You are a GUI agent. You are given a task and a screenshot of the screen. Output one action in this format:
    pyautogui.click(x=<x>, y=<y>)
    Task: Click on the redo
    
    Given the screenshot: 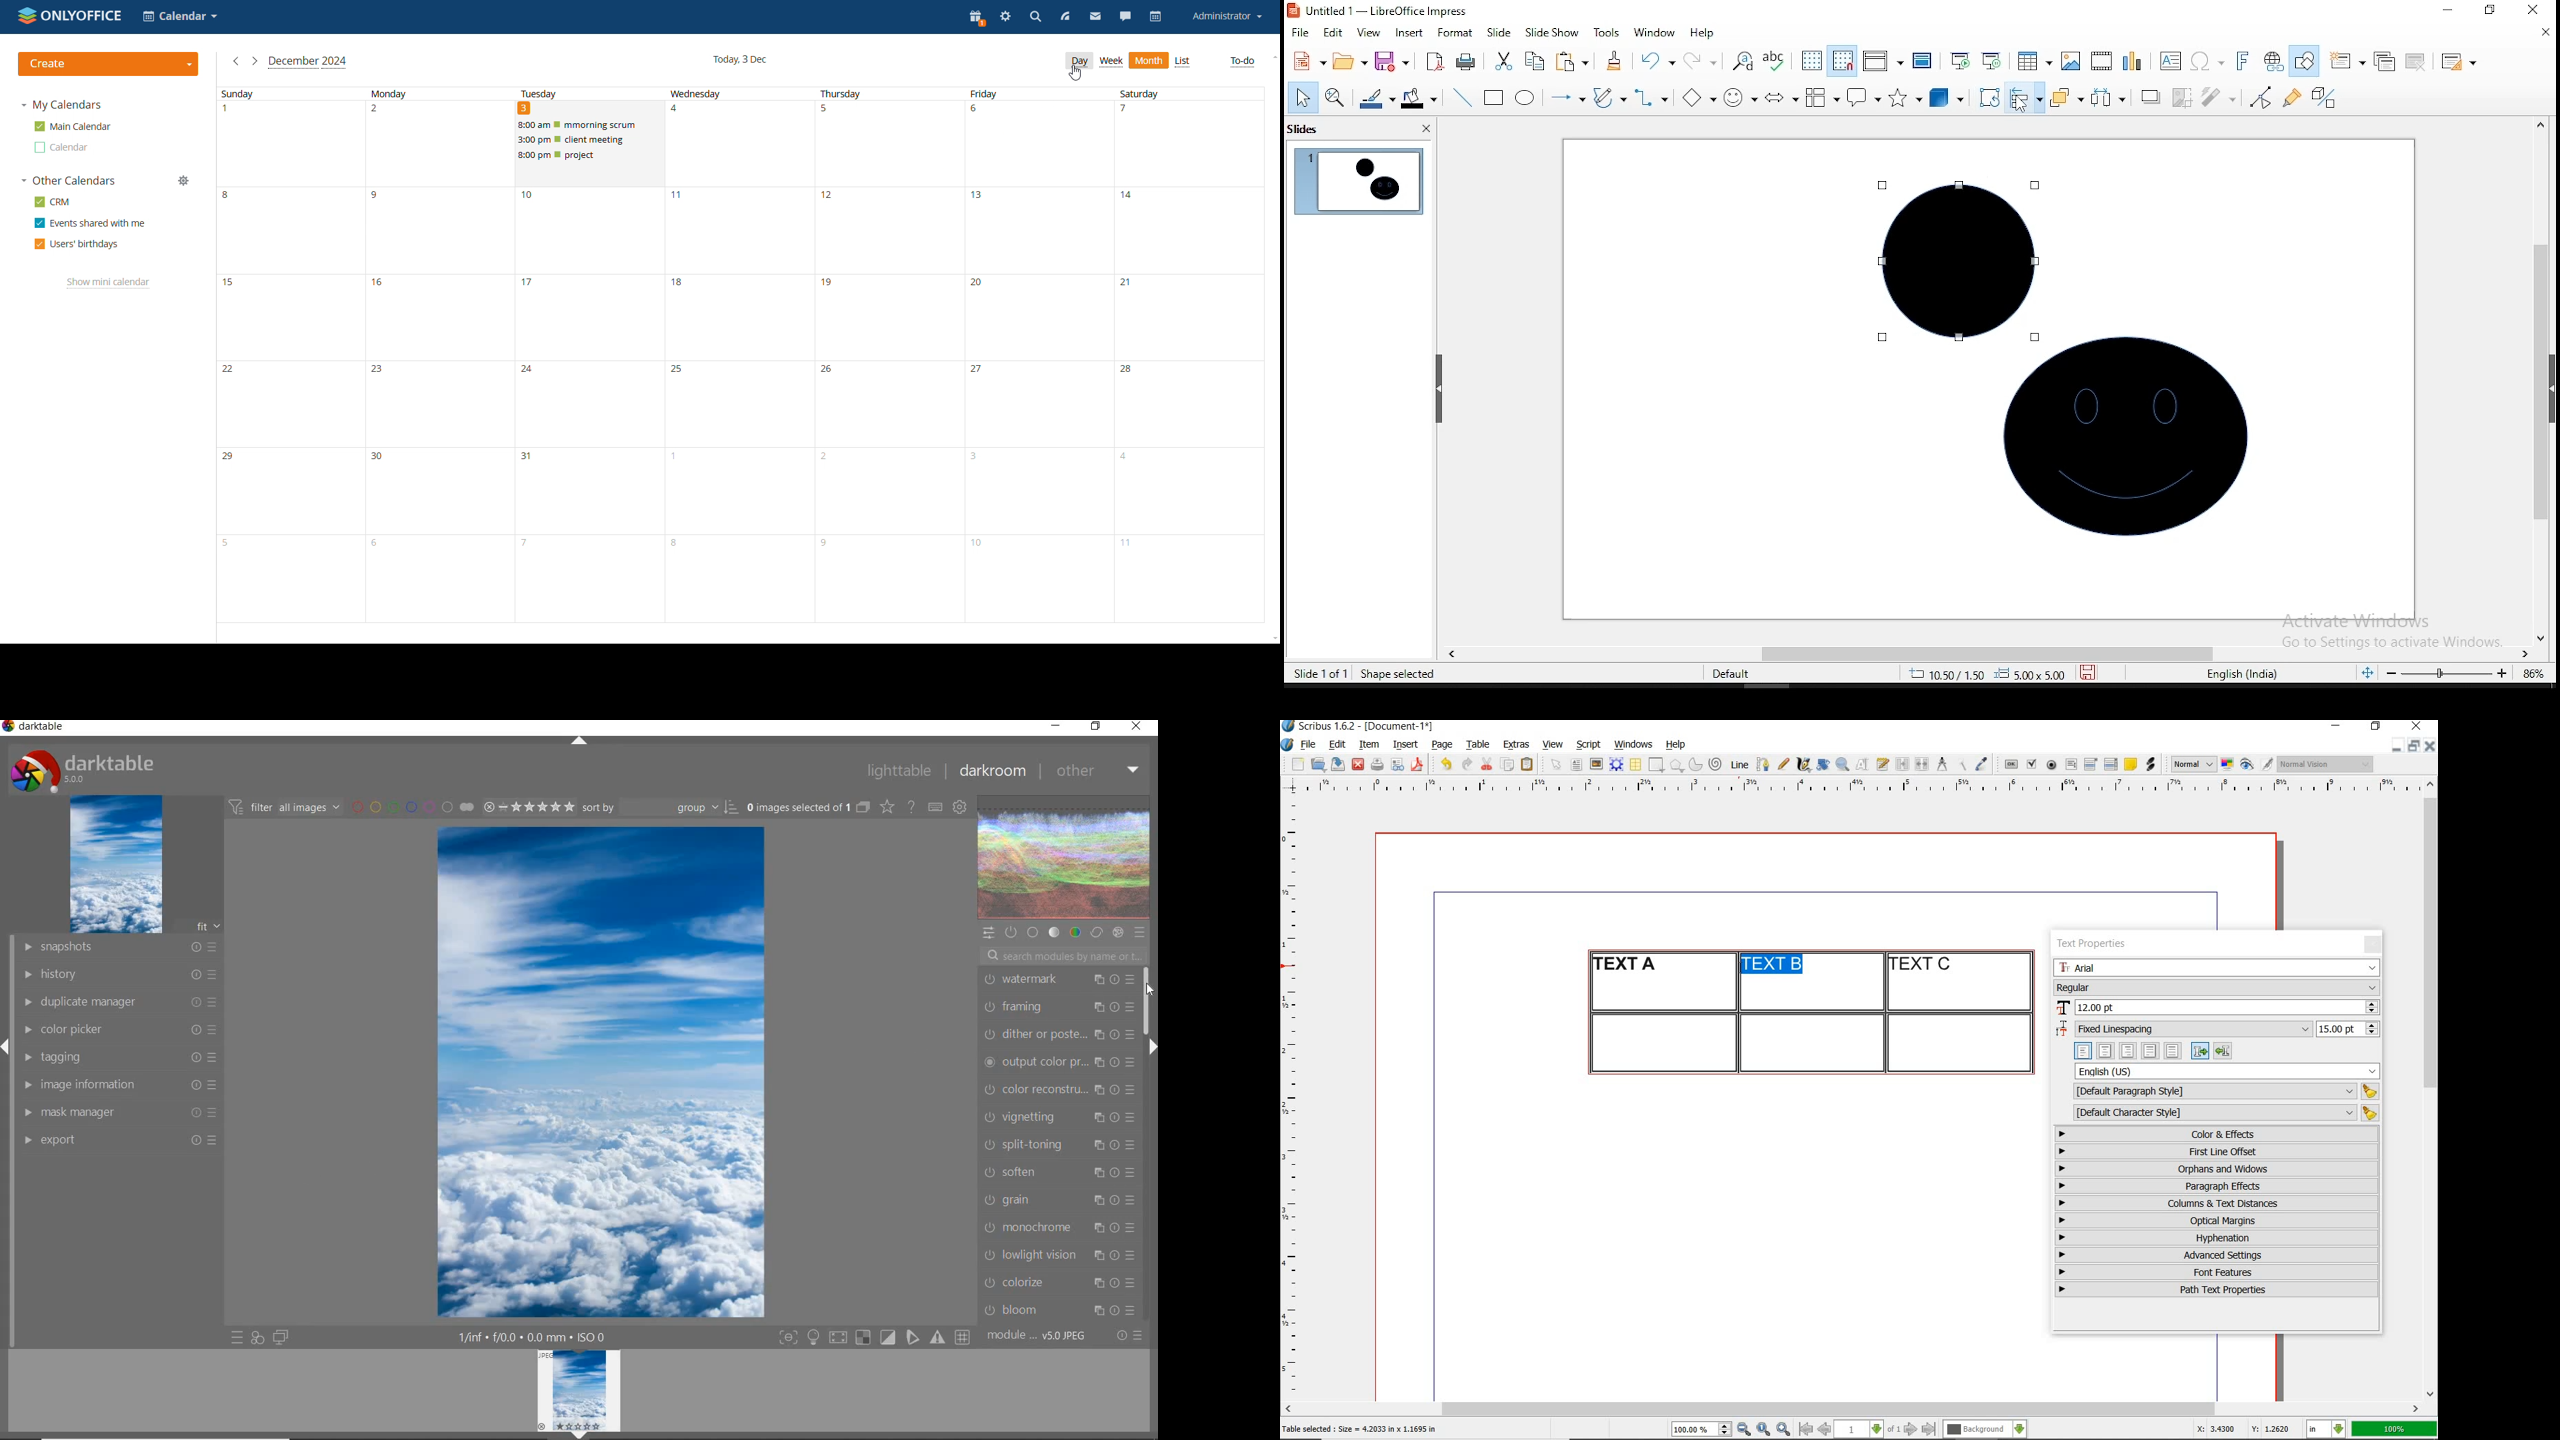 What is the action you would take?
    pyautogui.click(x=1466, y=763)
    